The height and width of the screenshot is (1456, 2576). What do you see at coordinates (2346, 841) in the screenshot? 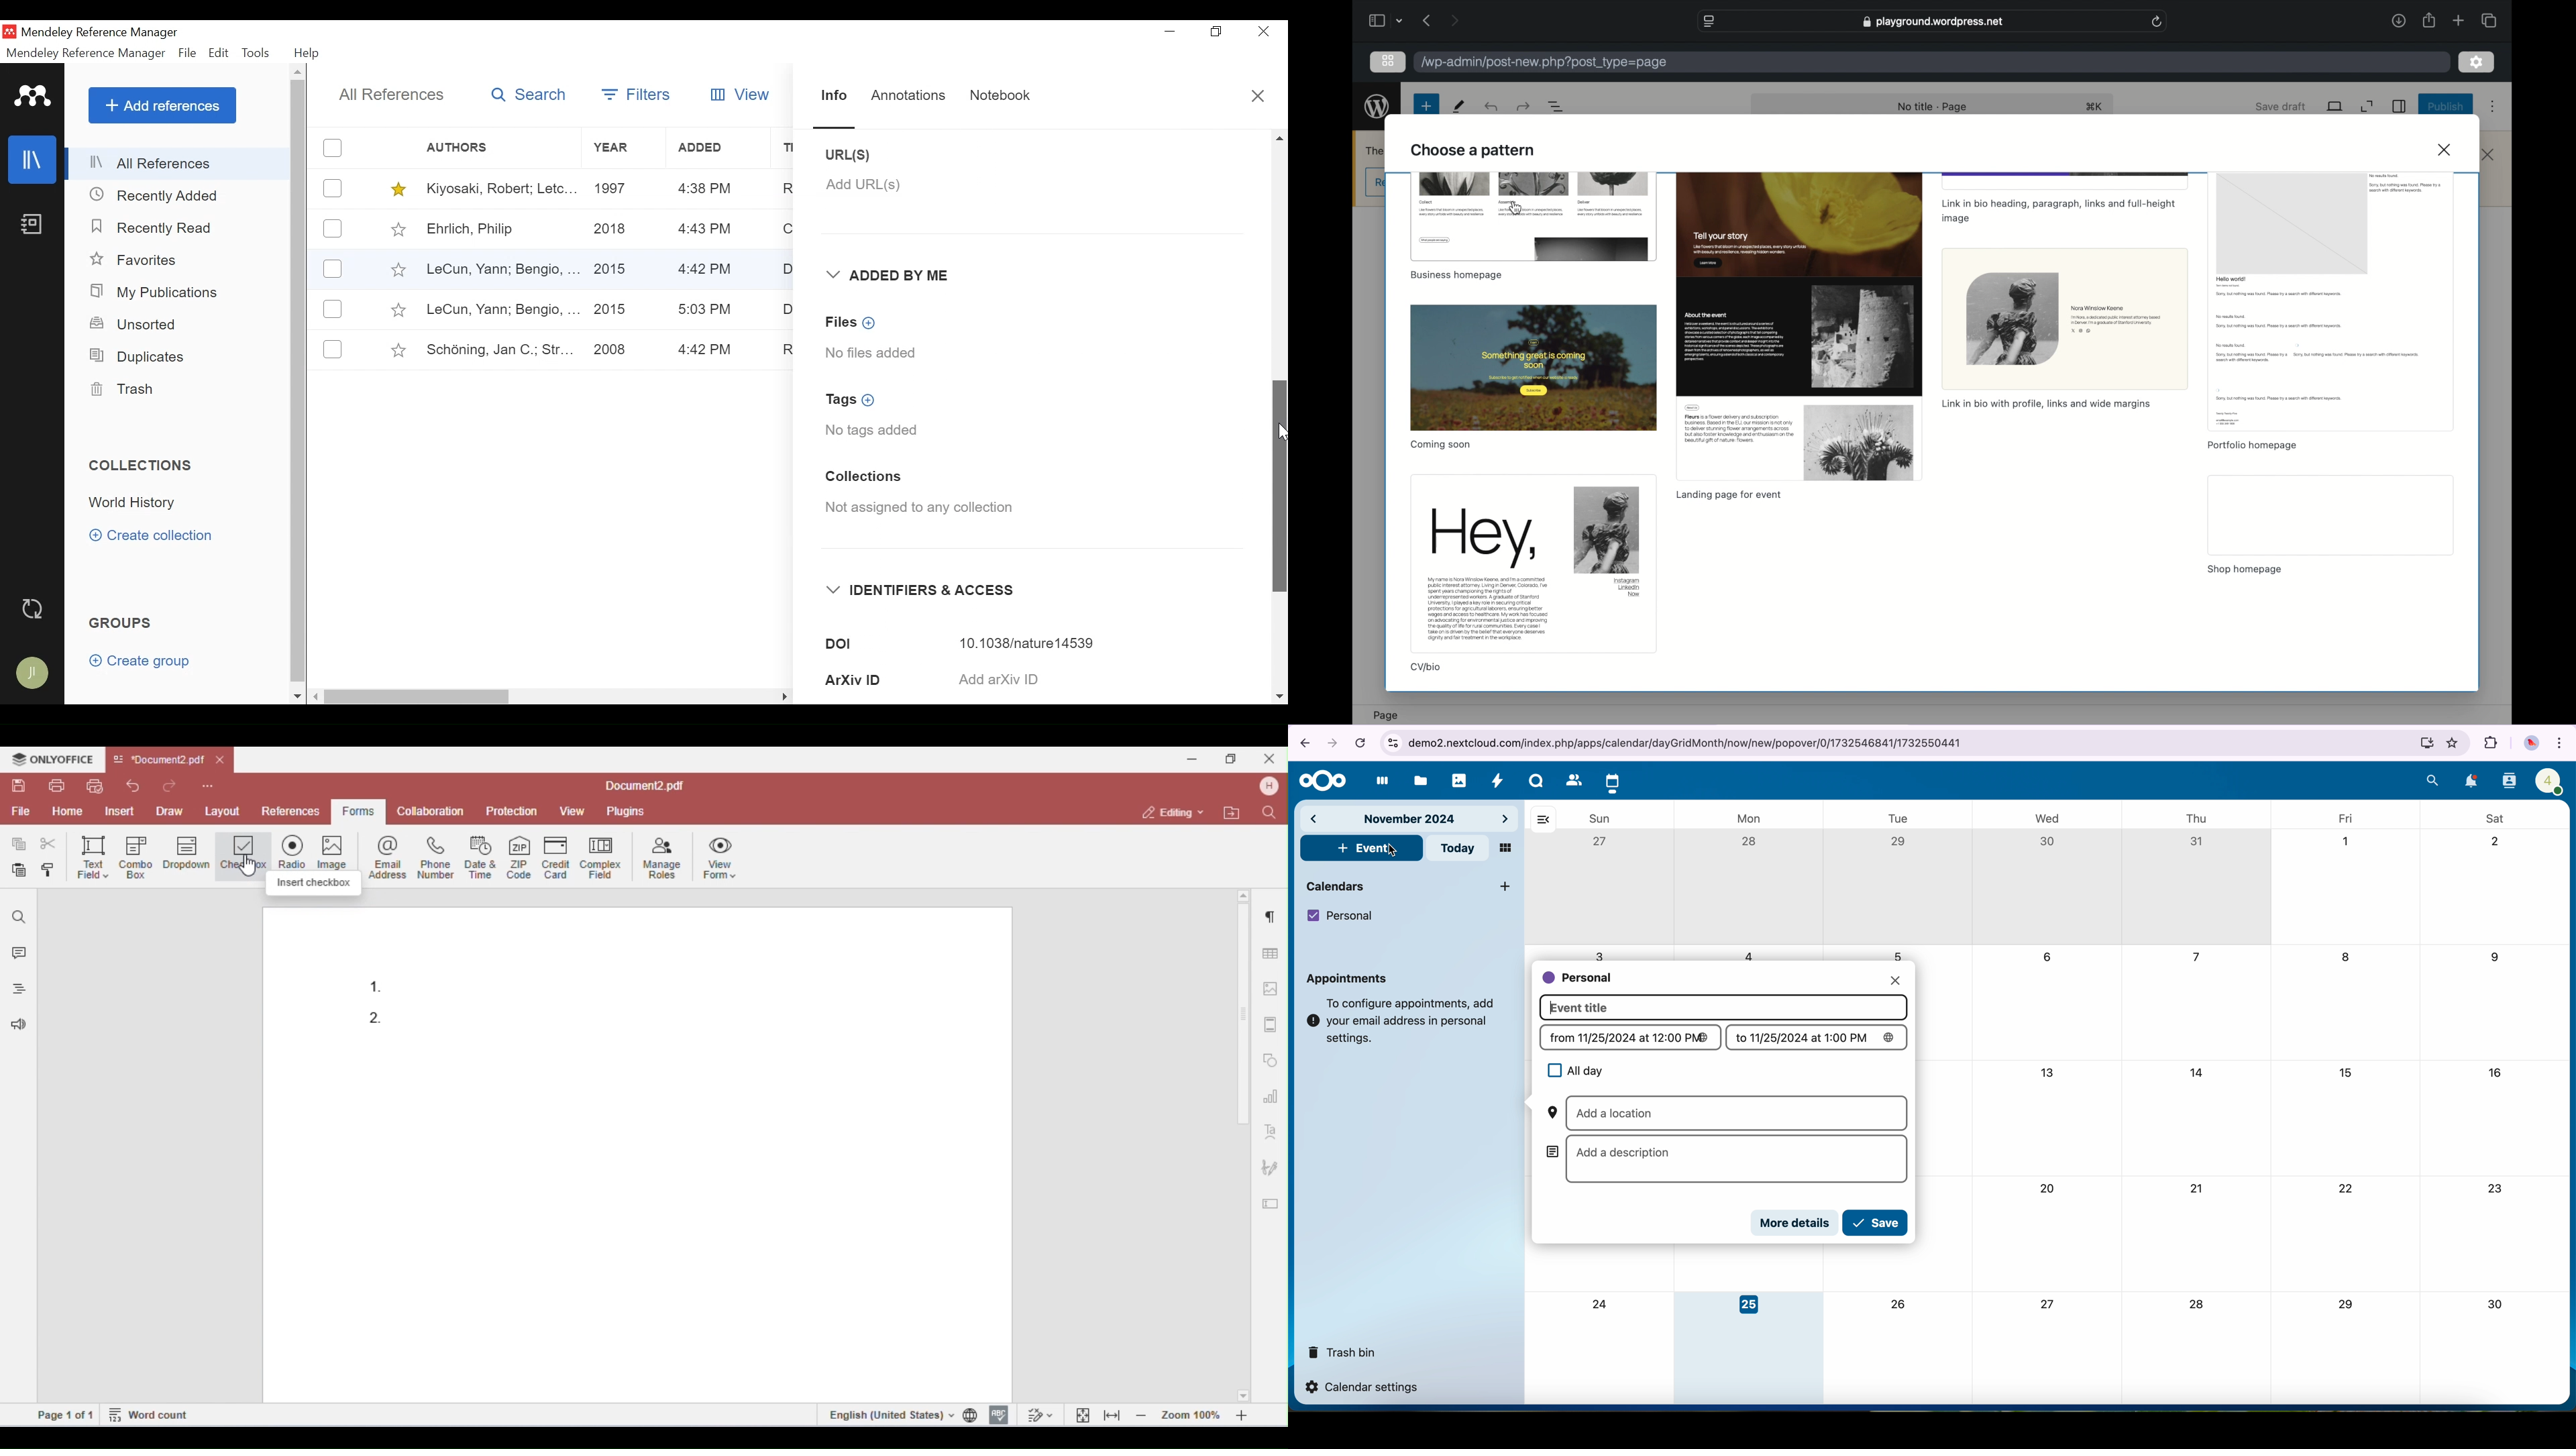
I see `1` at bounding box center [2346, 841].